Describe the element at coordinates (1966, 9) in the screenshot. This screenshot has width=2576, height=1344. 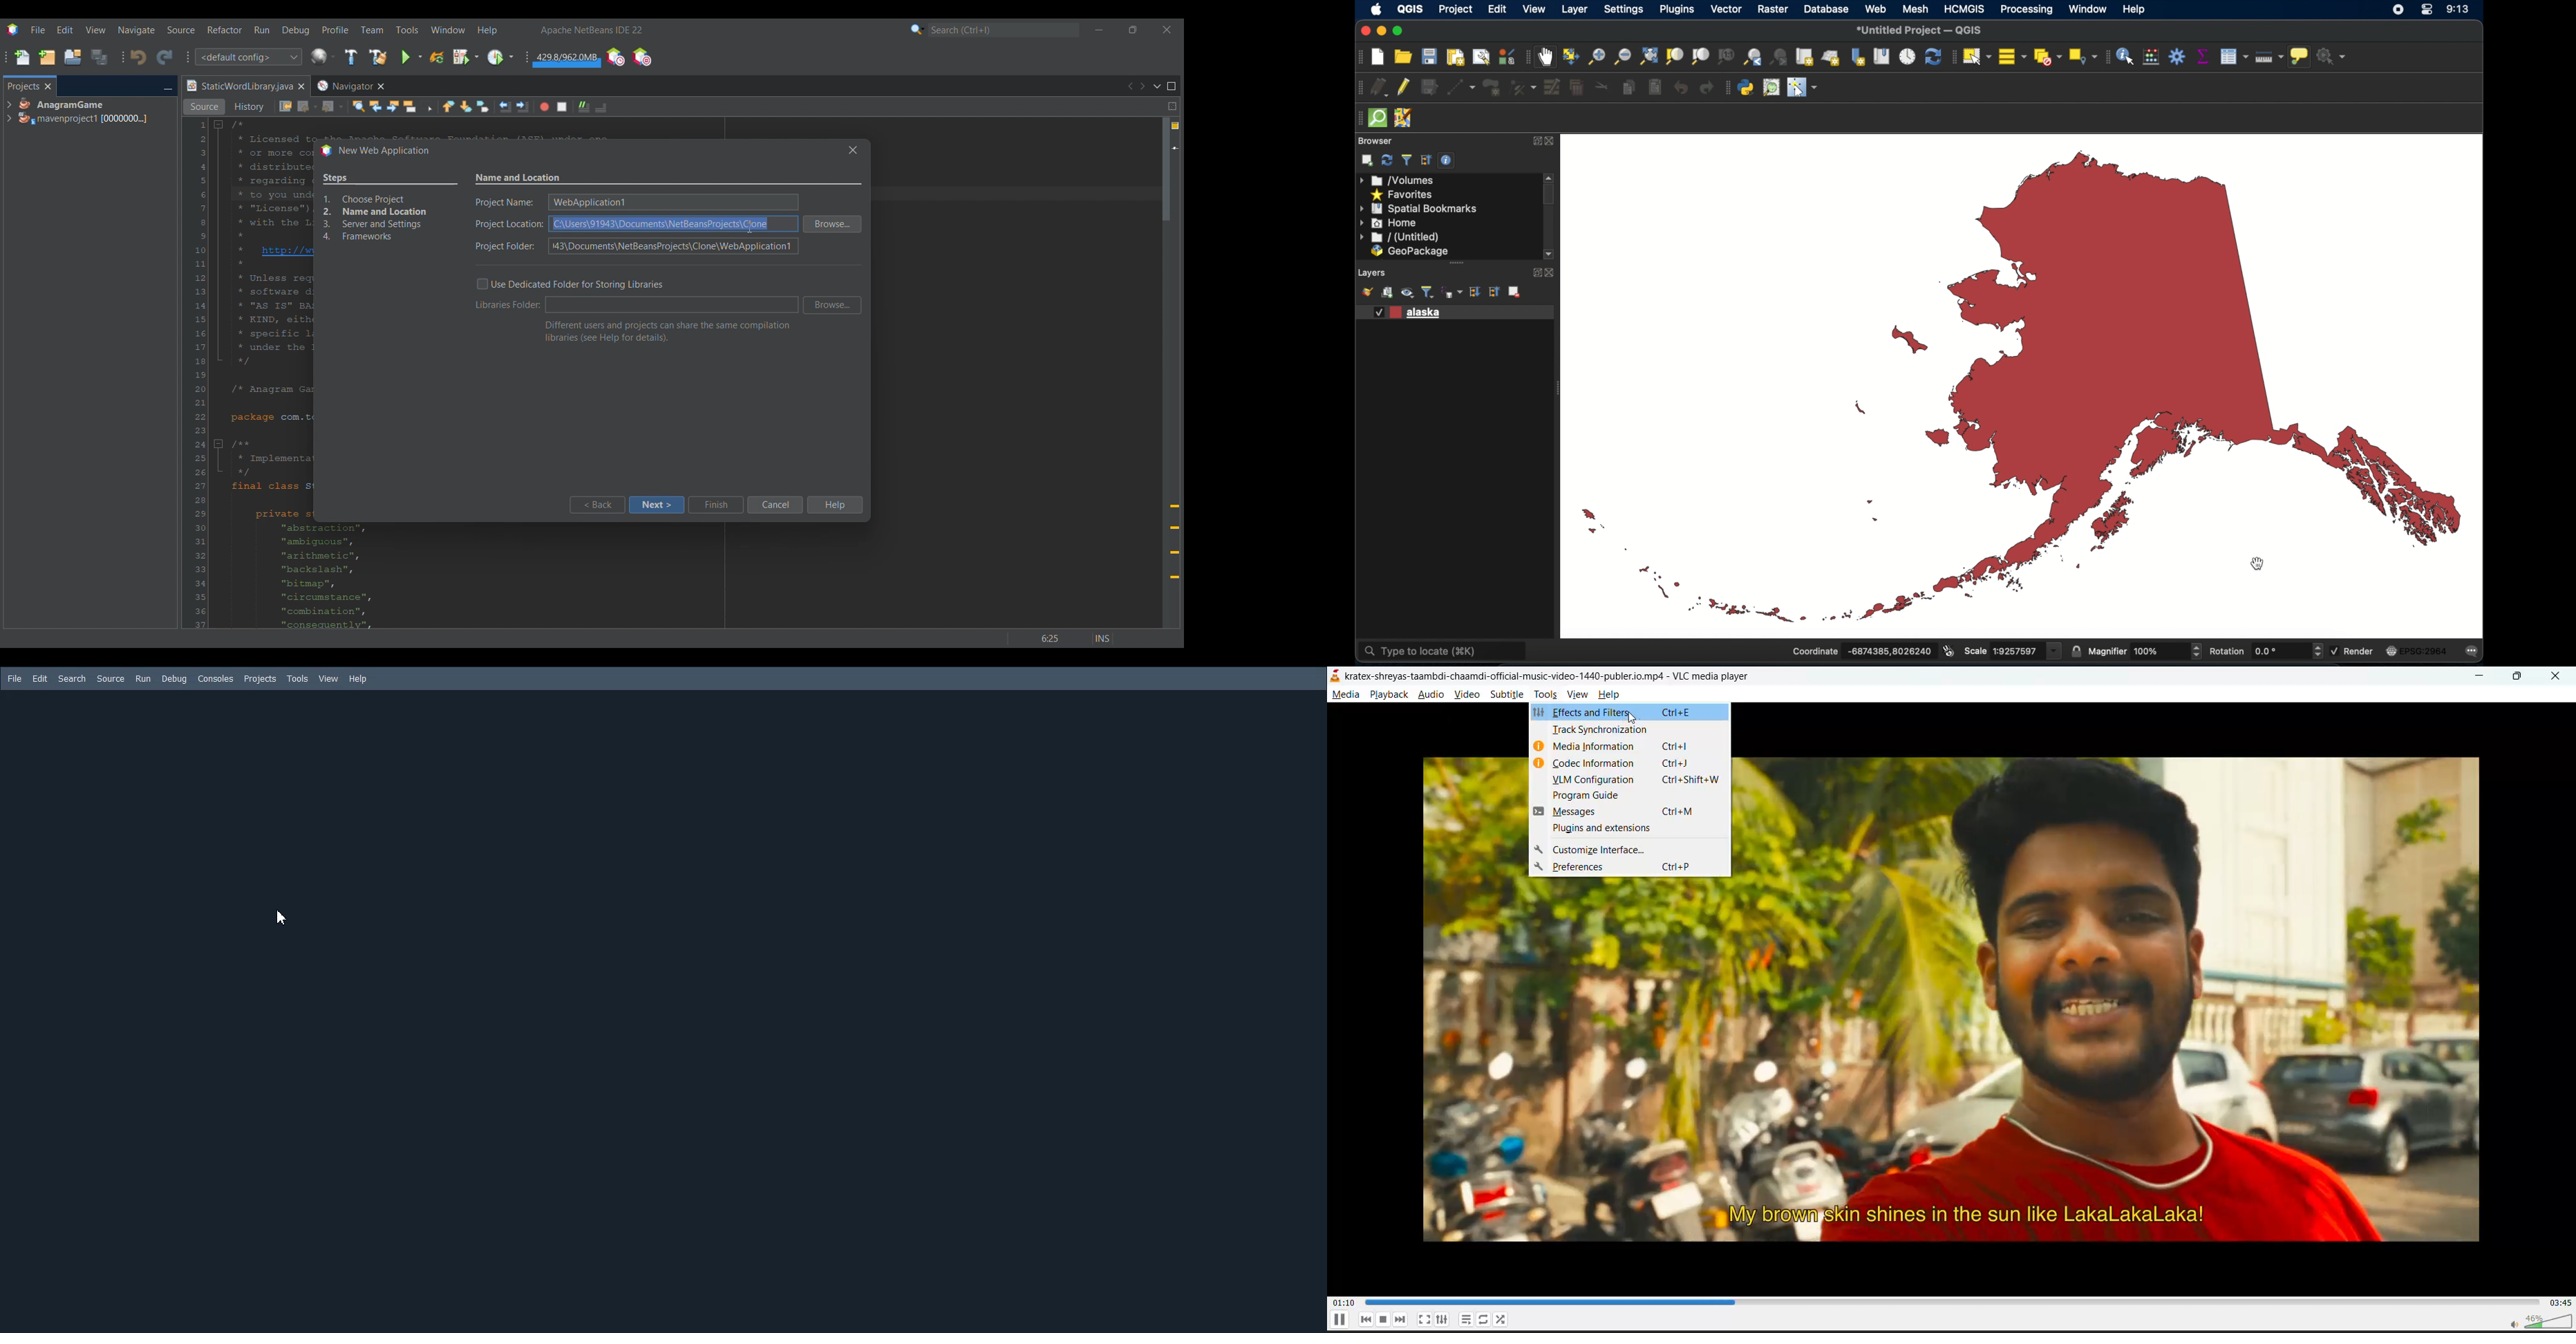
I see `HCMGIS` at that location.